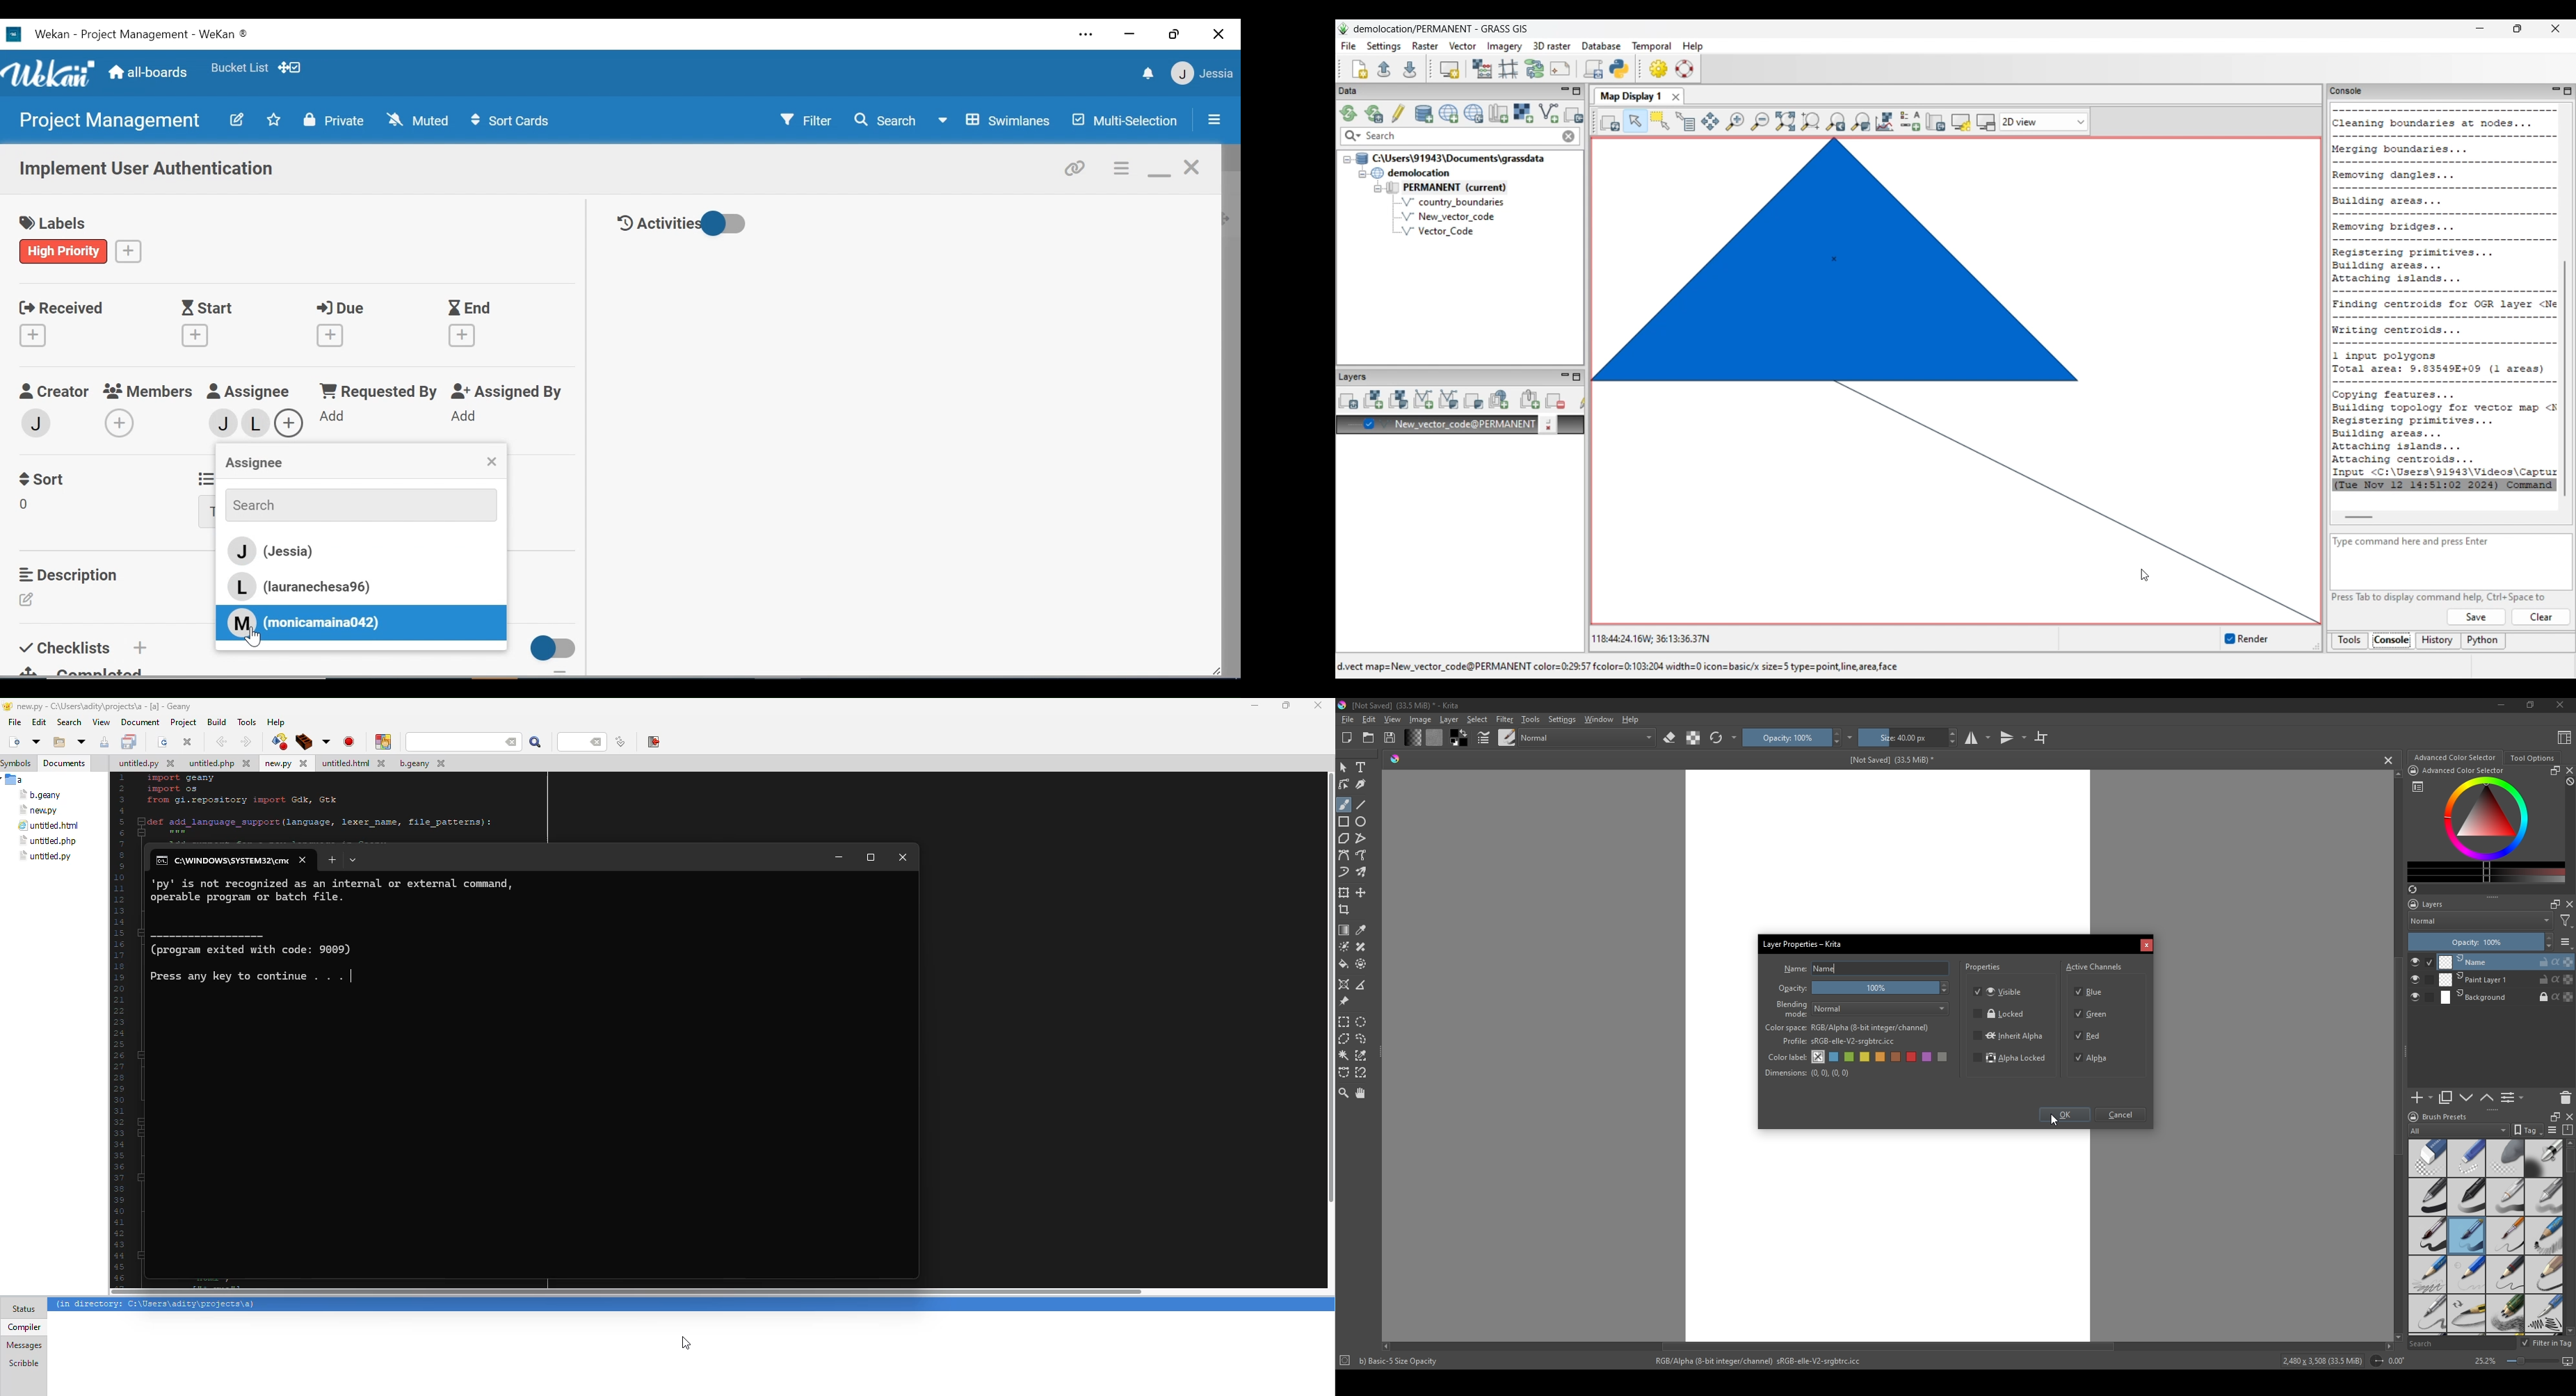 The width and height of the screenshot is (2576, 1400). I want to click on tag, so click(2527, 1130).